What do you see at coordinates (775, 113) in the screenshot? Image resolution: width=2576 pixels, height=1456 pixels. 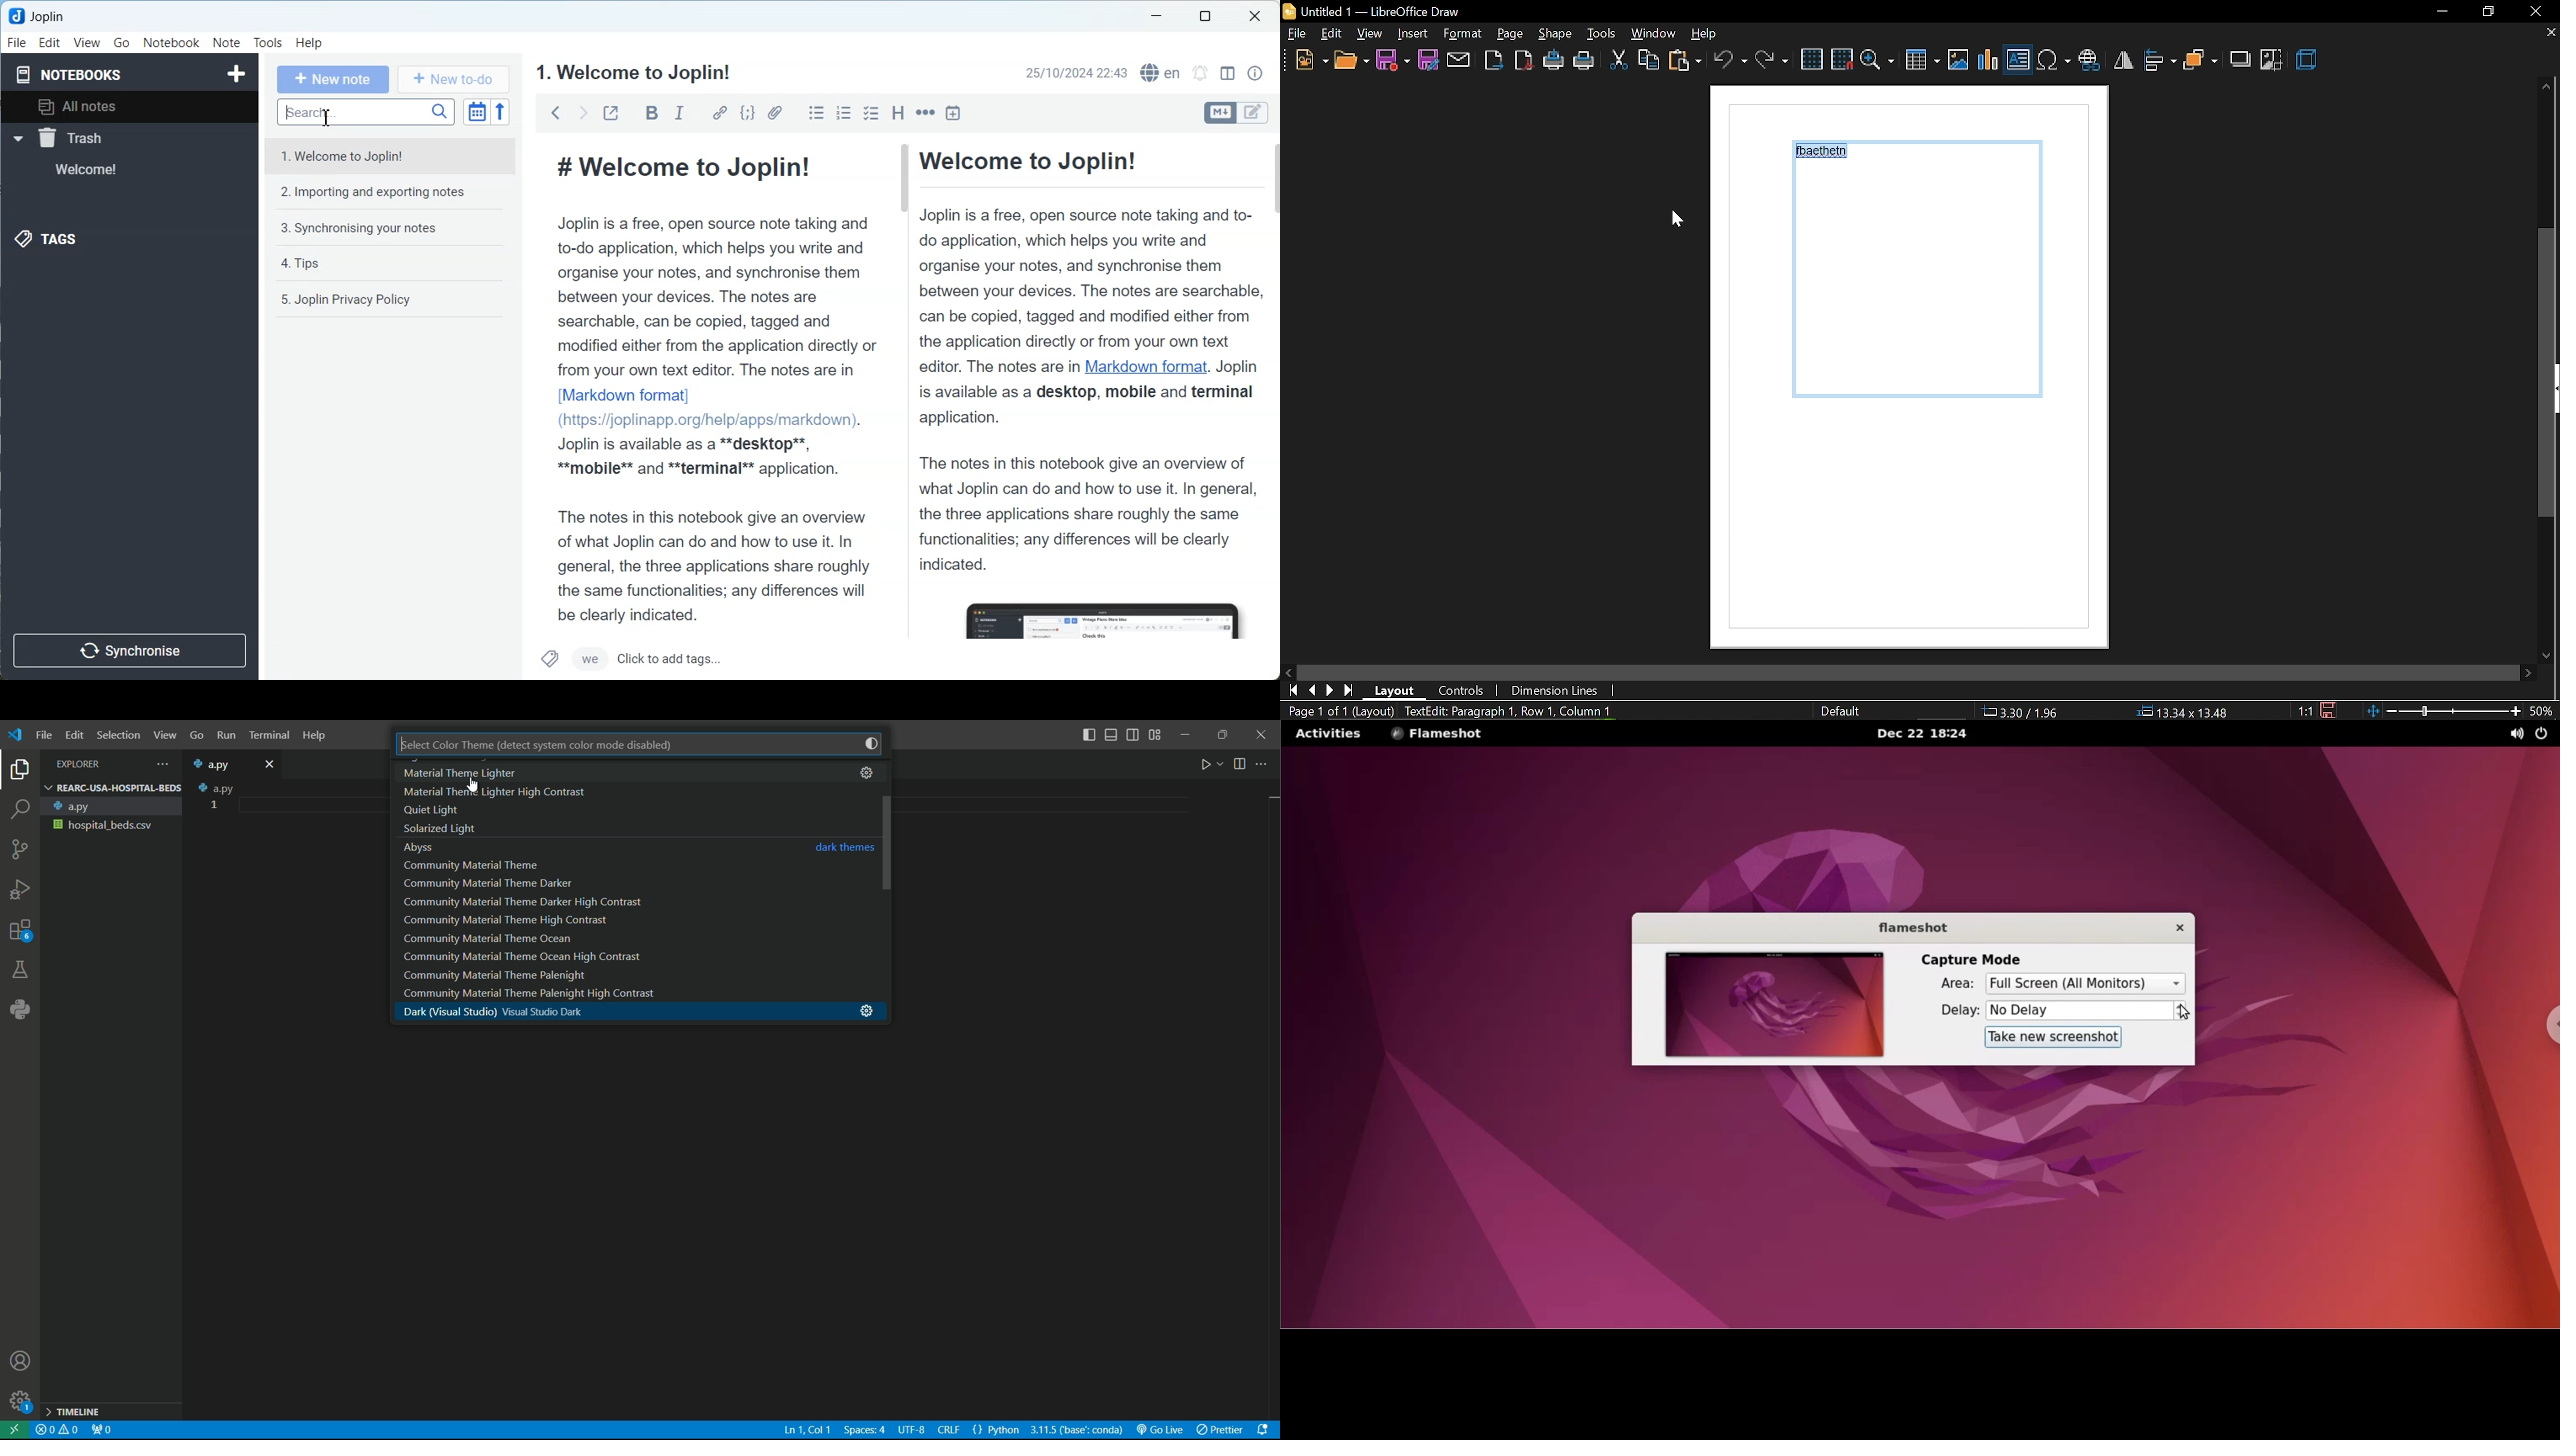 I see `Attached file` at bounding box center [775, 113].